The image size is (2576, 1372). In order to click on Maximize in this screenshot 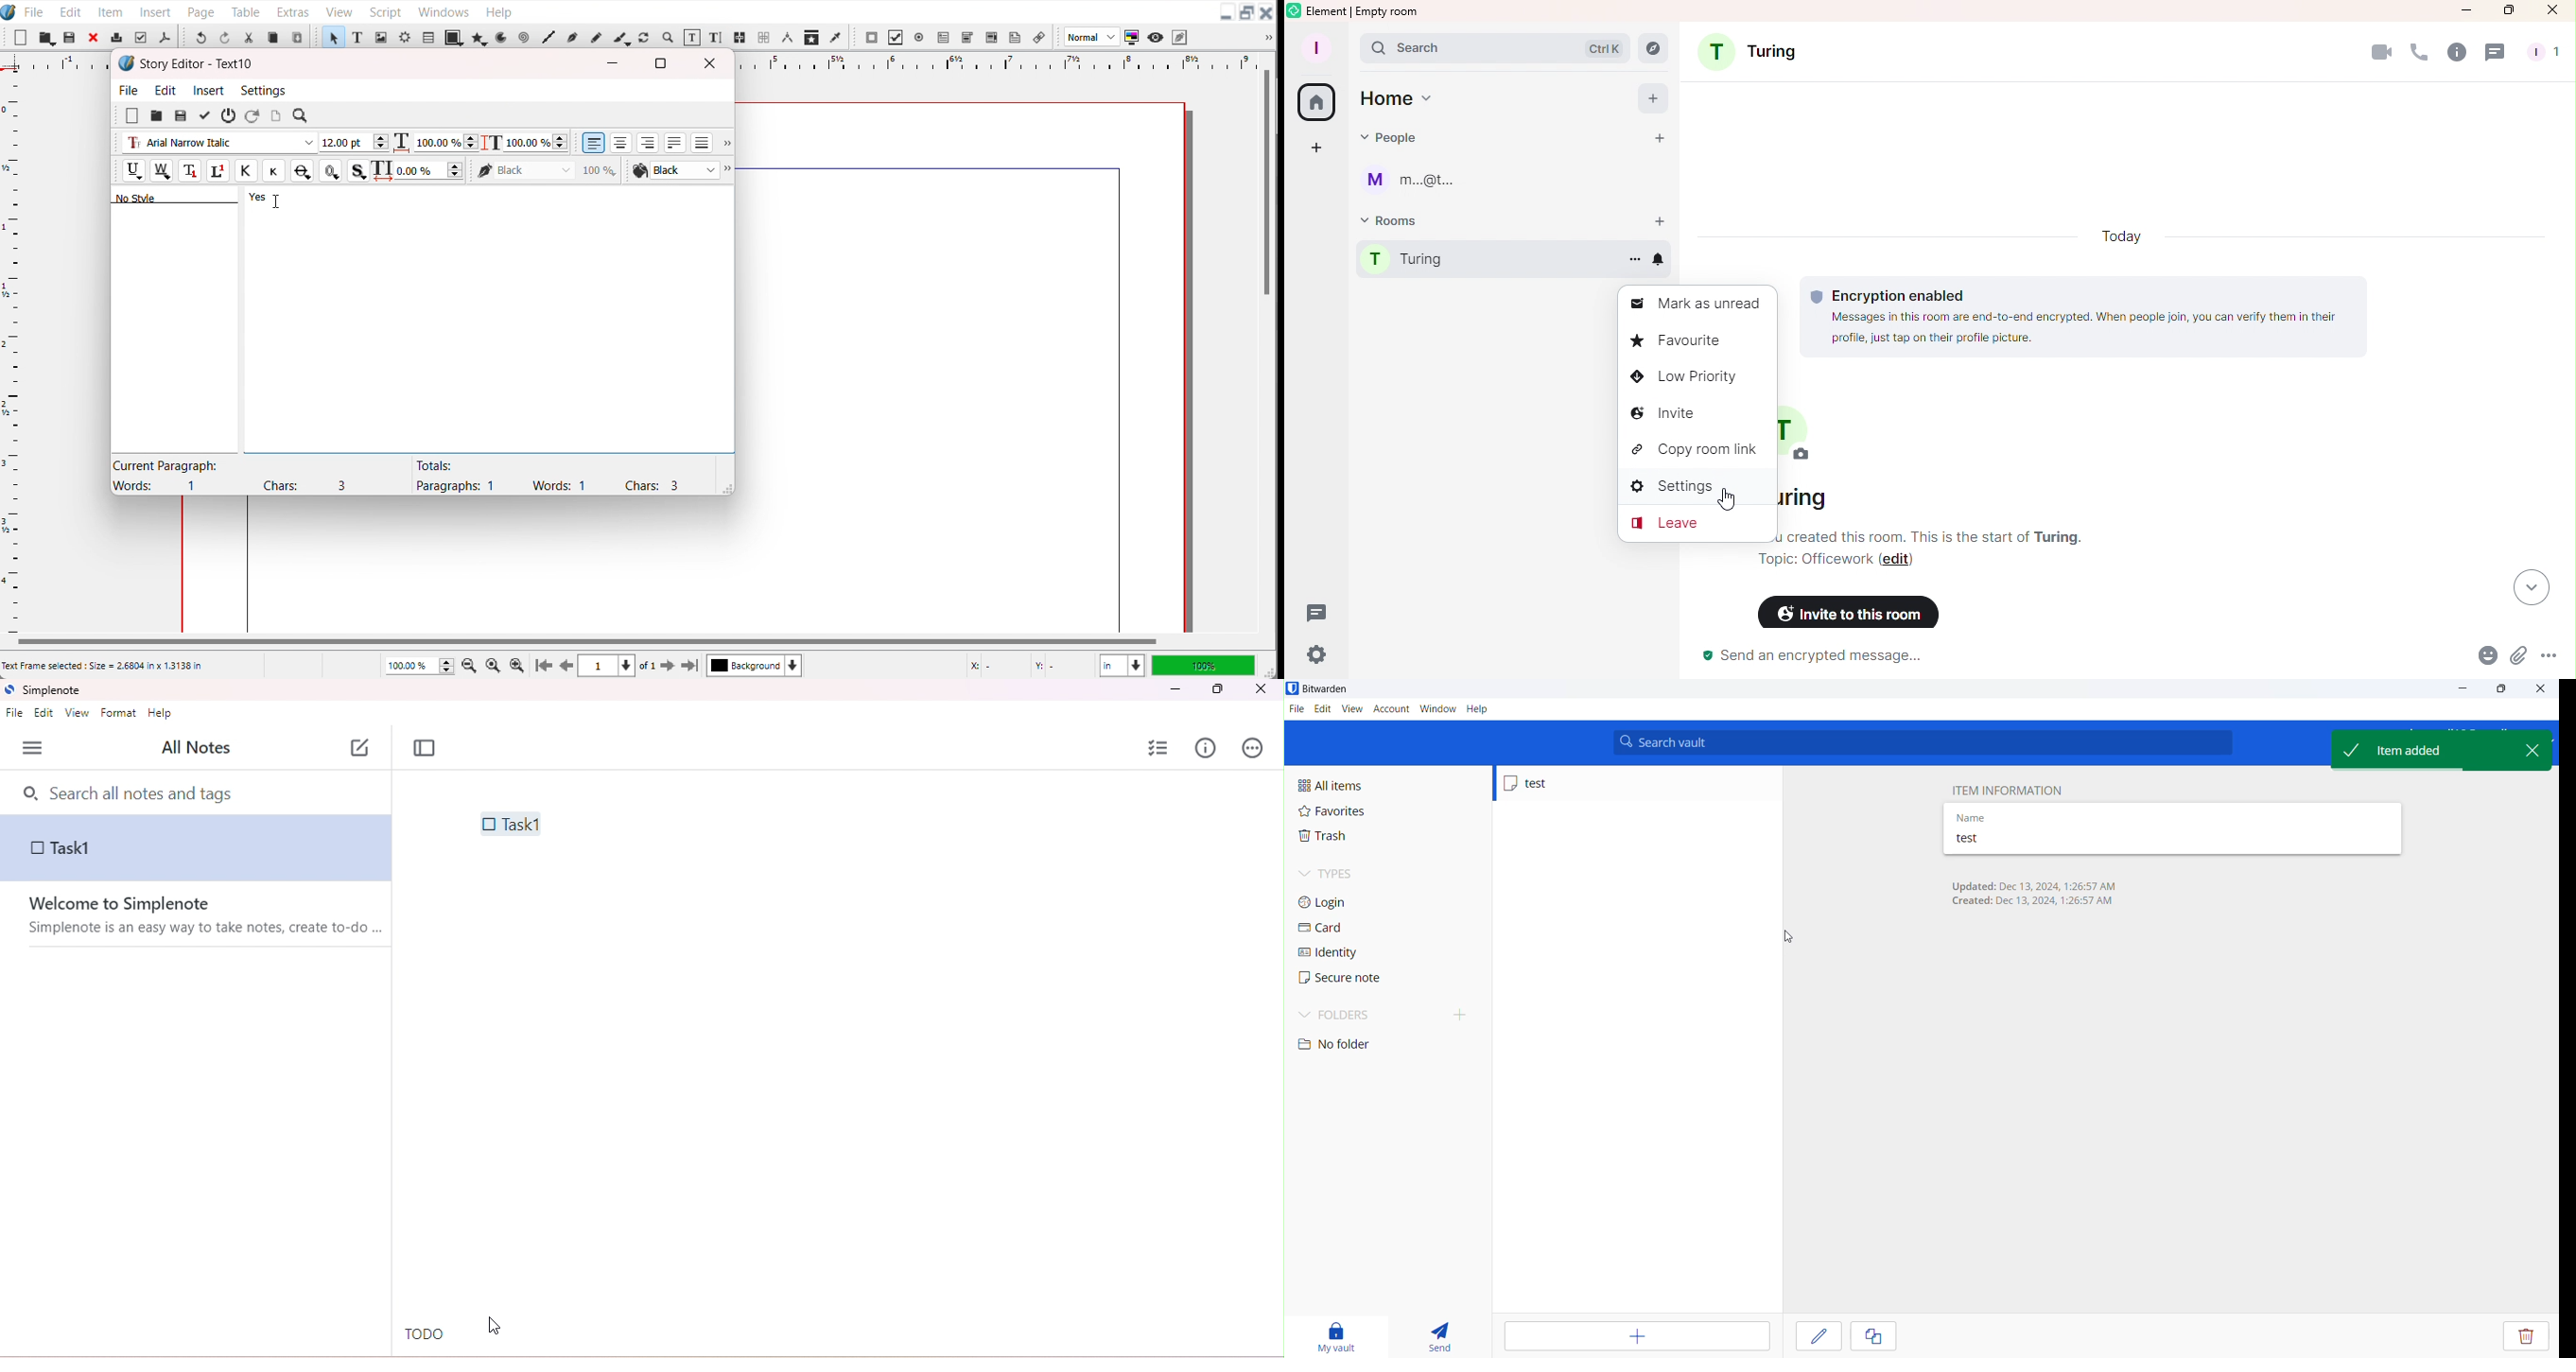, I will do `click(1247, 13)`.